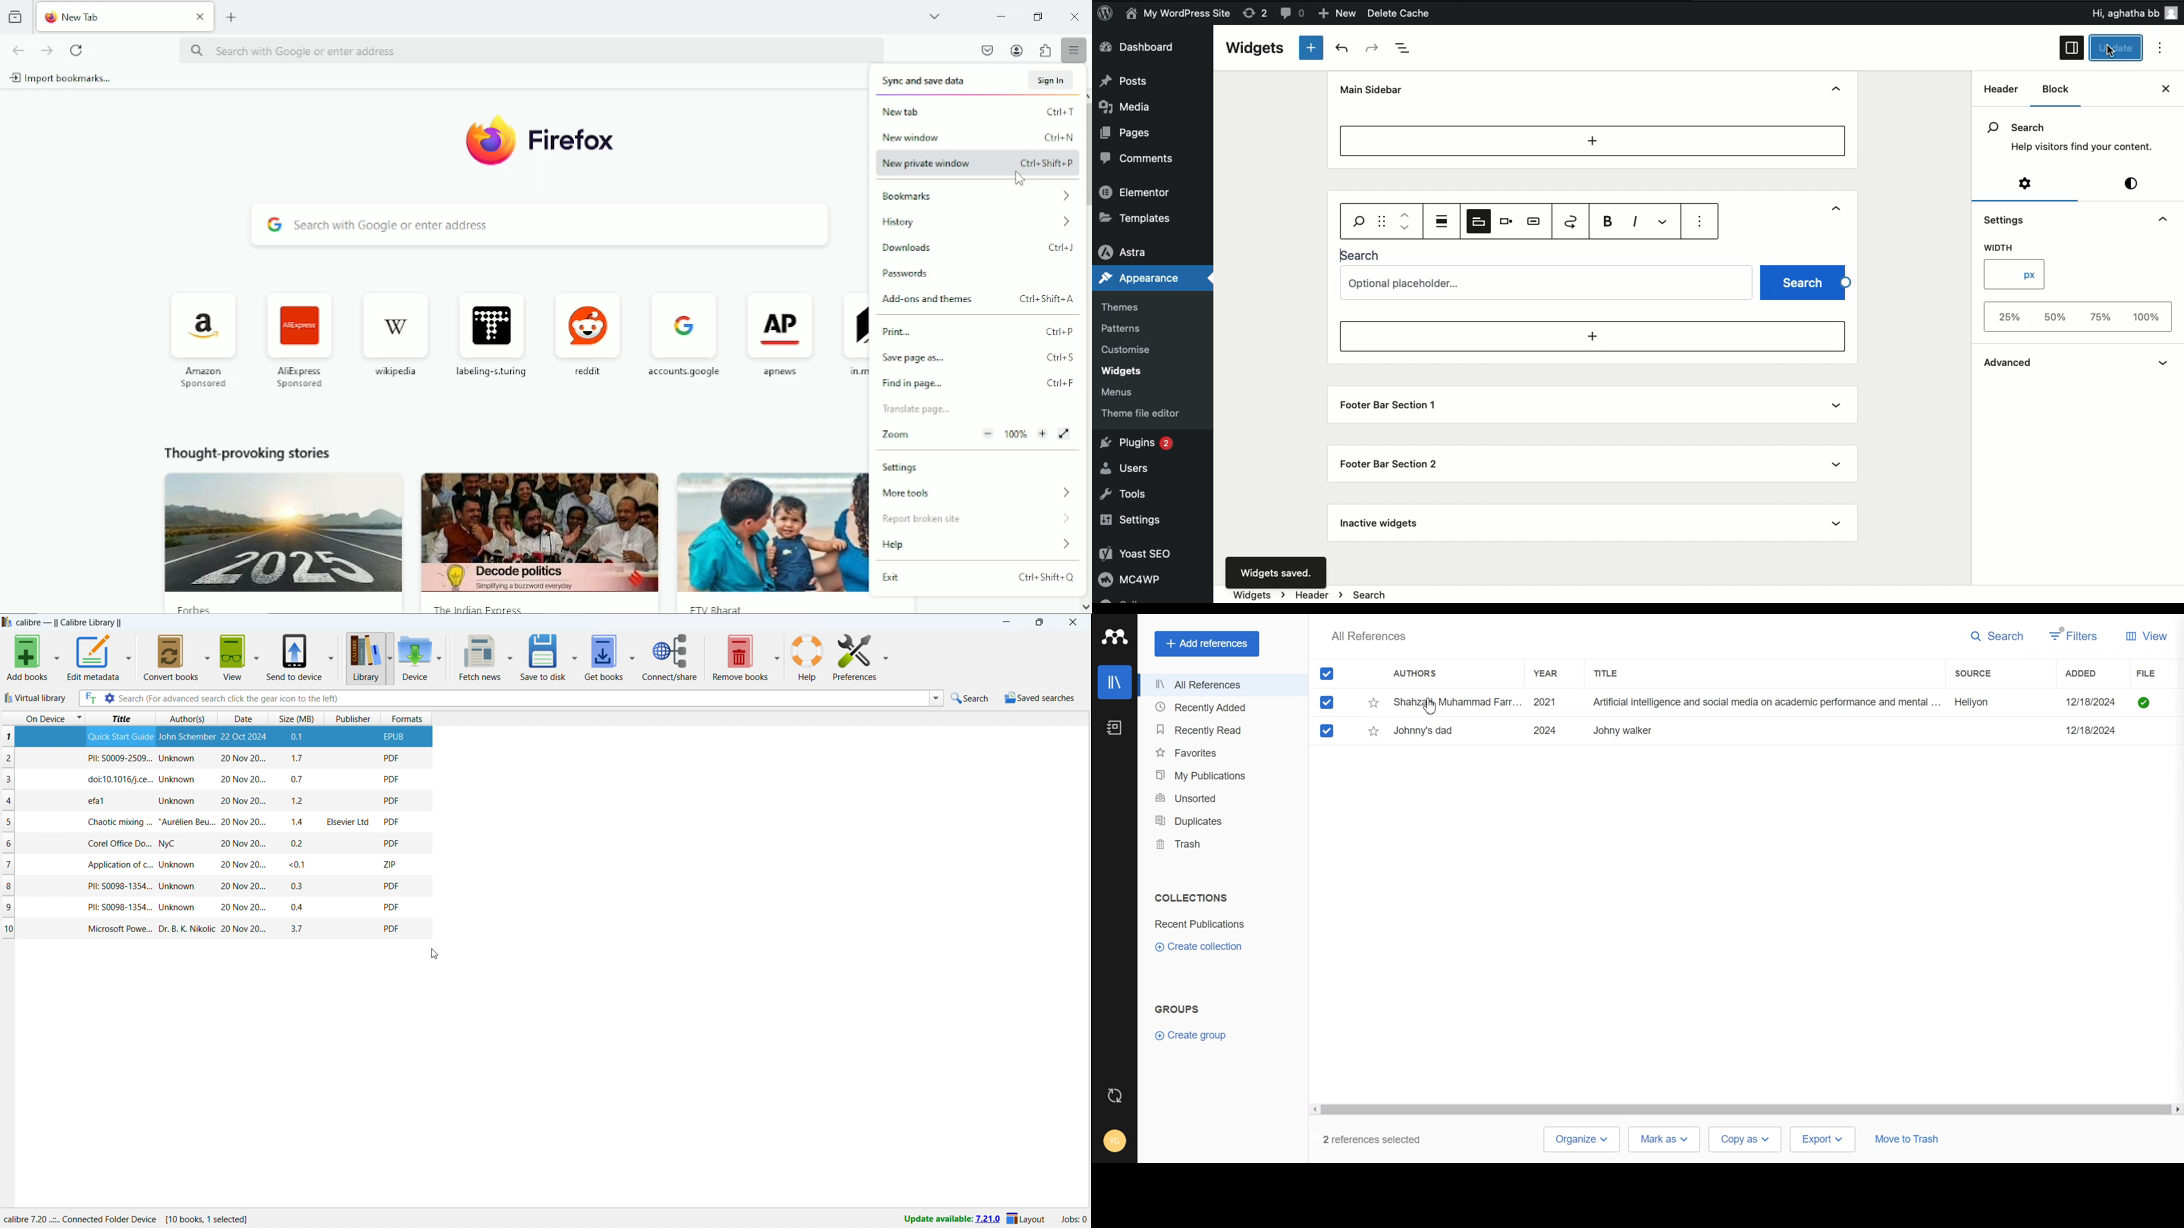  I want to click on one book entry, so click(218, 758).